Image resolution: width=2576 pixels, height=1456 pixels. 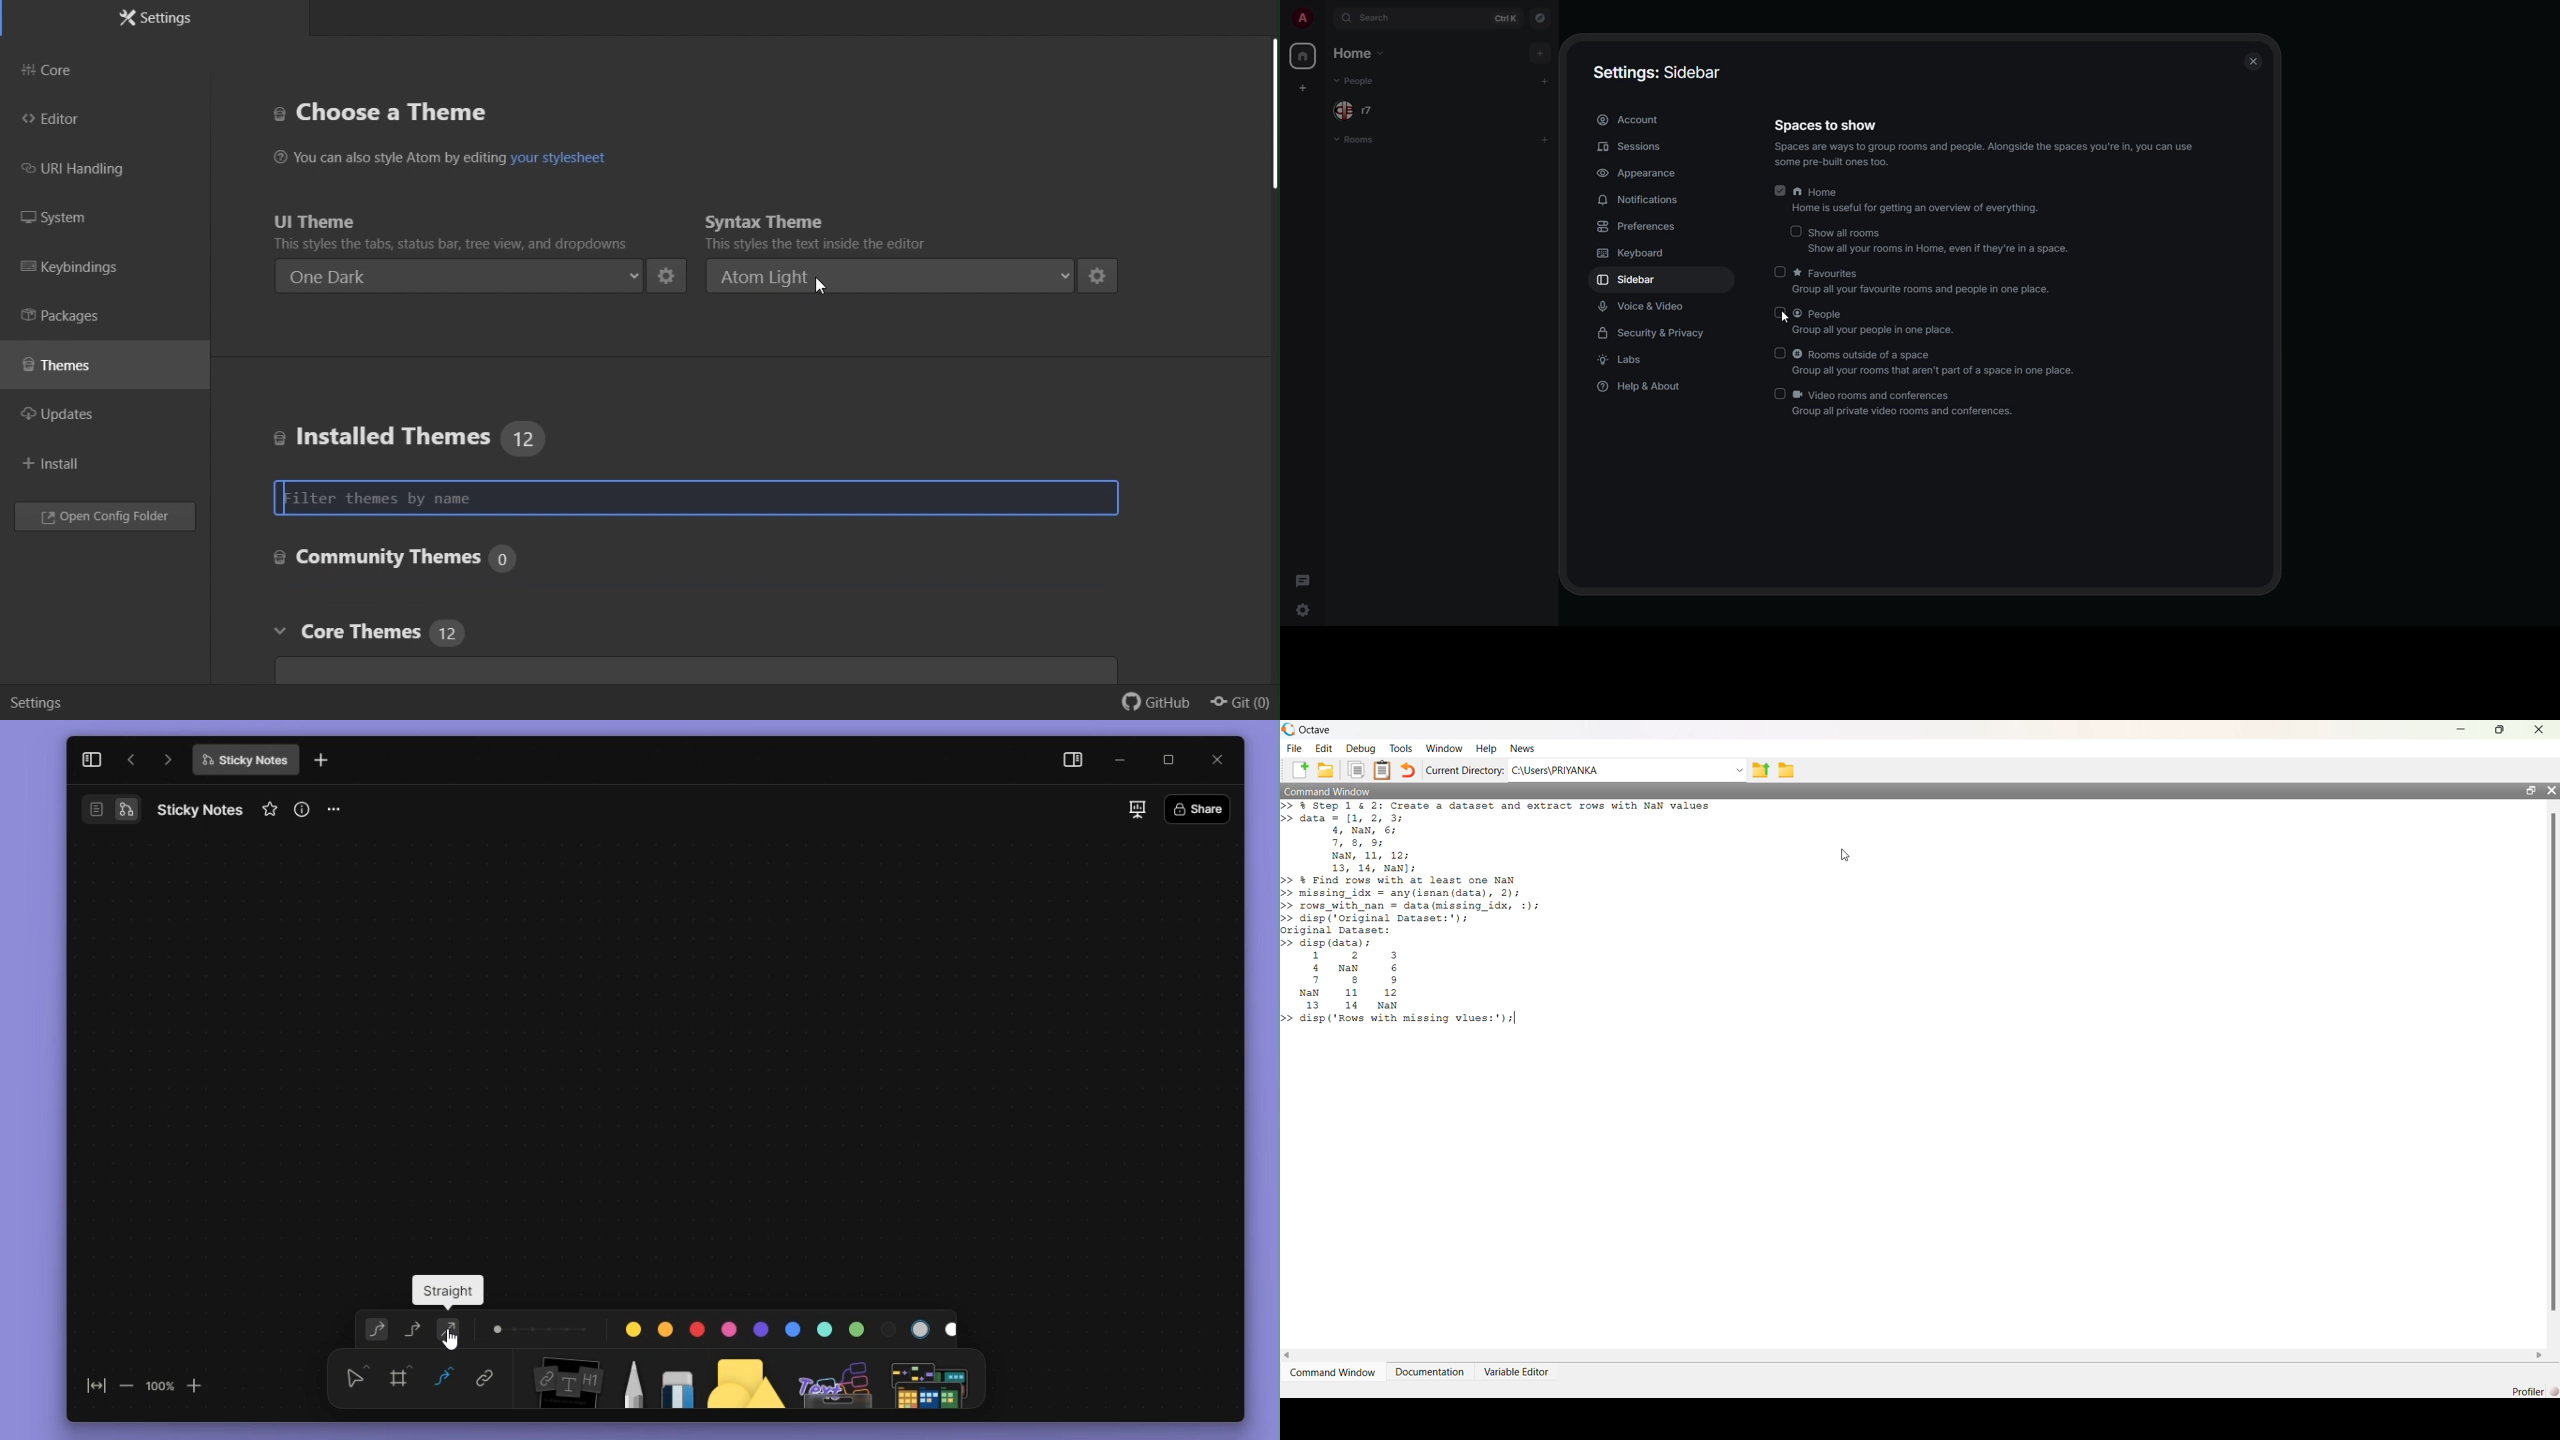 I want to click on Documentation, so click(x=1429, y=1373).